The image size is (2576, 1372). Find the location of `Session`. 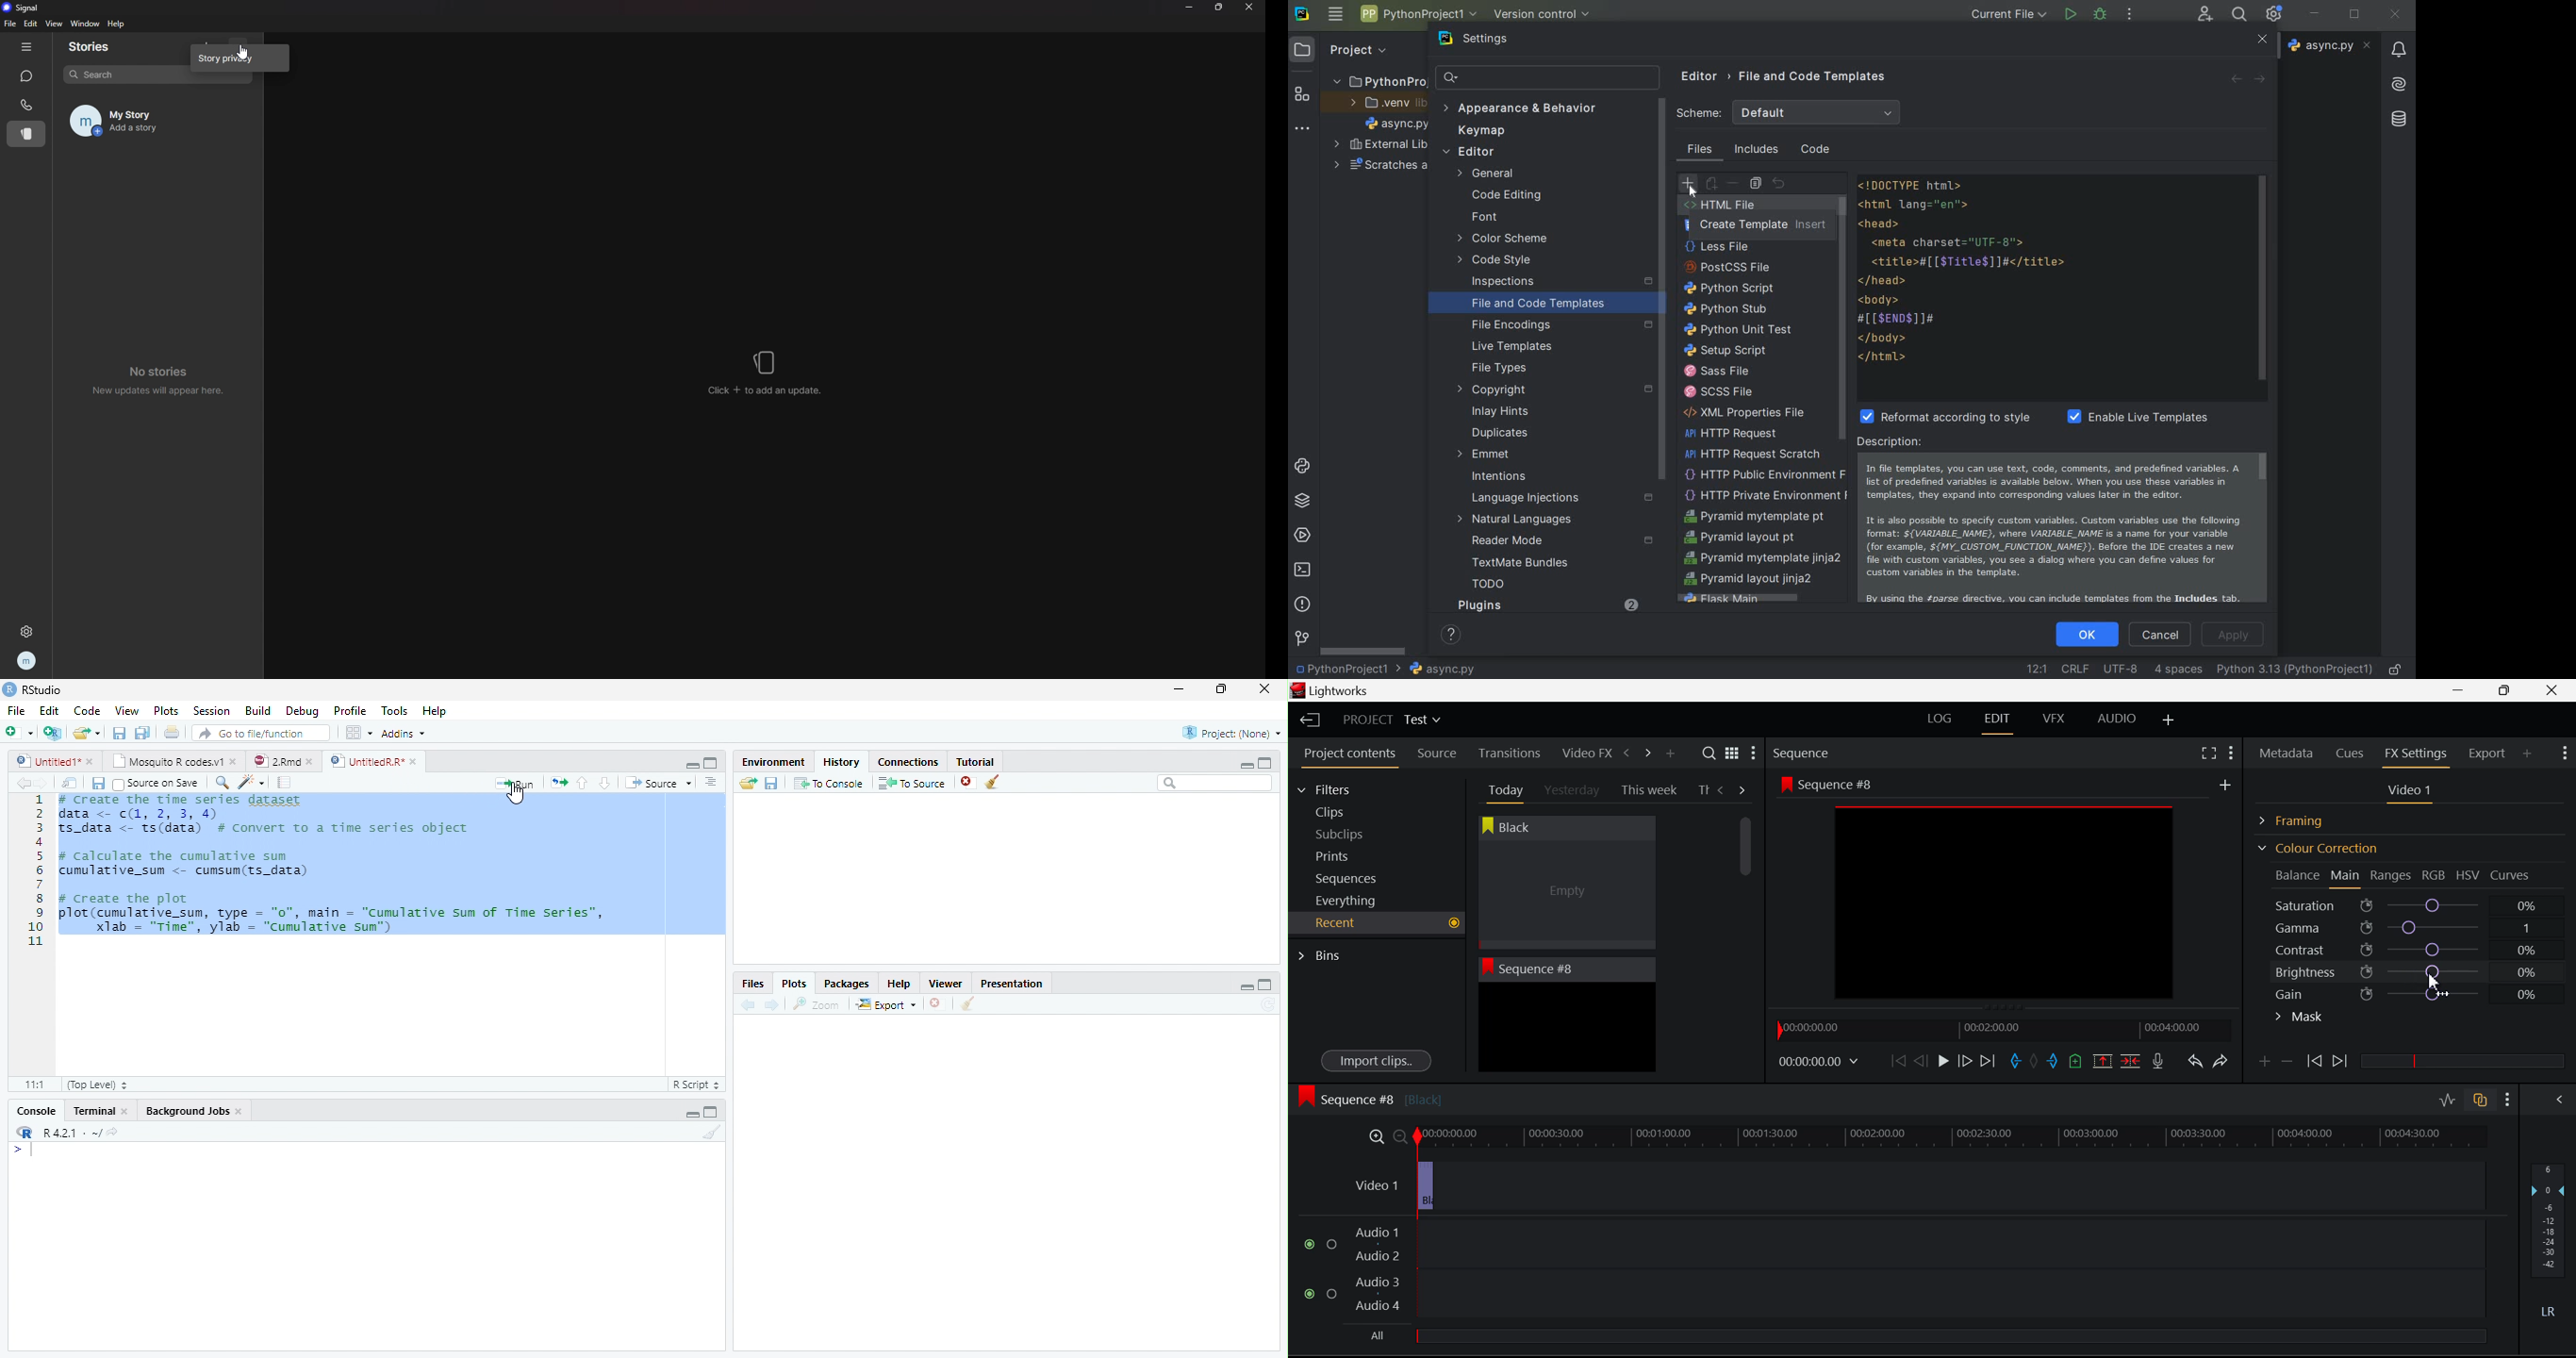

Session is located at coordinates (211, 711).